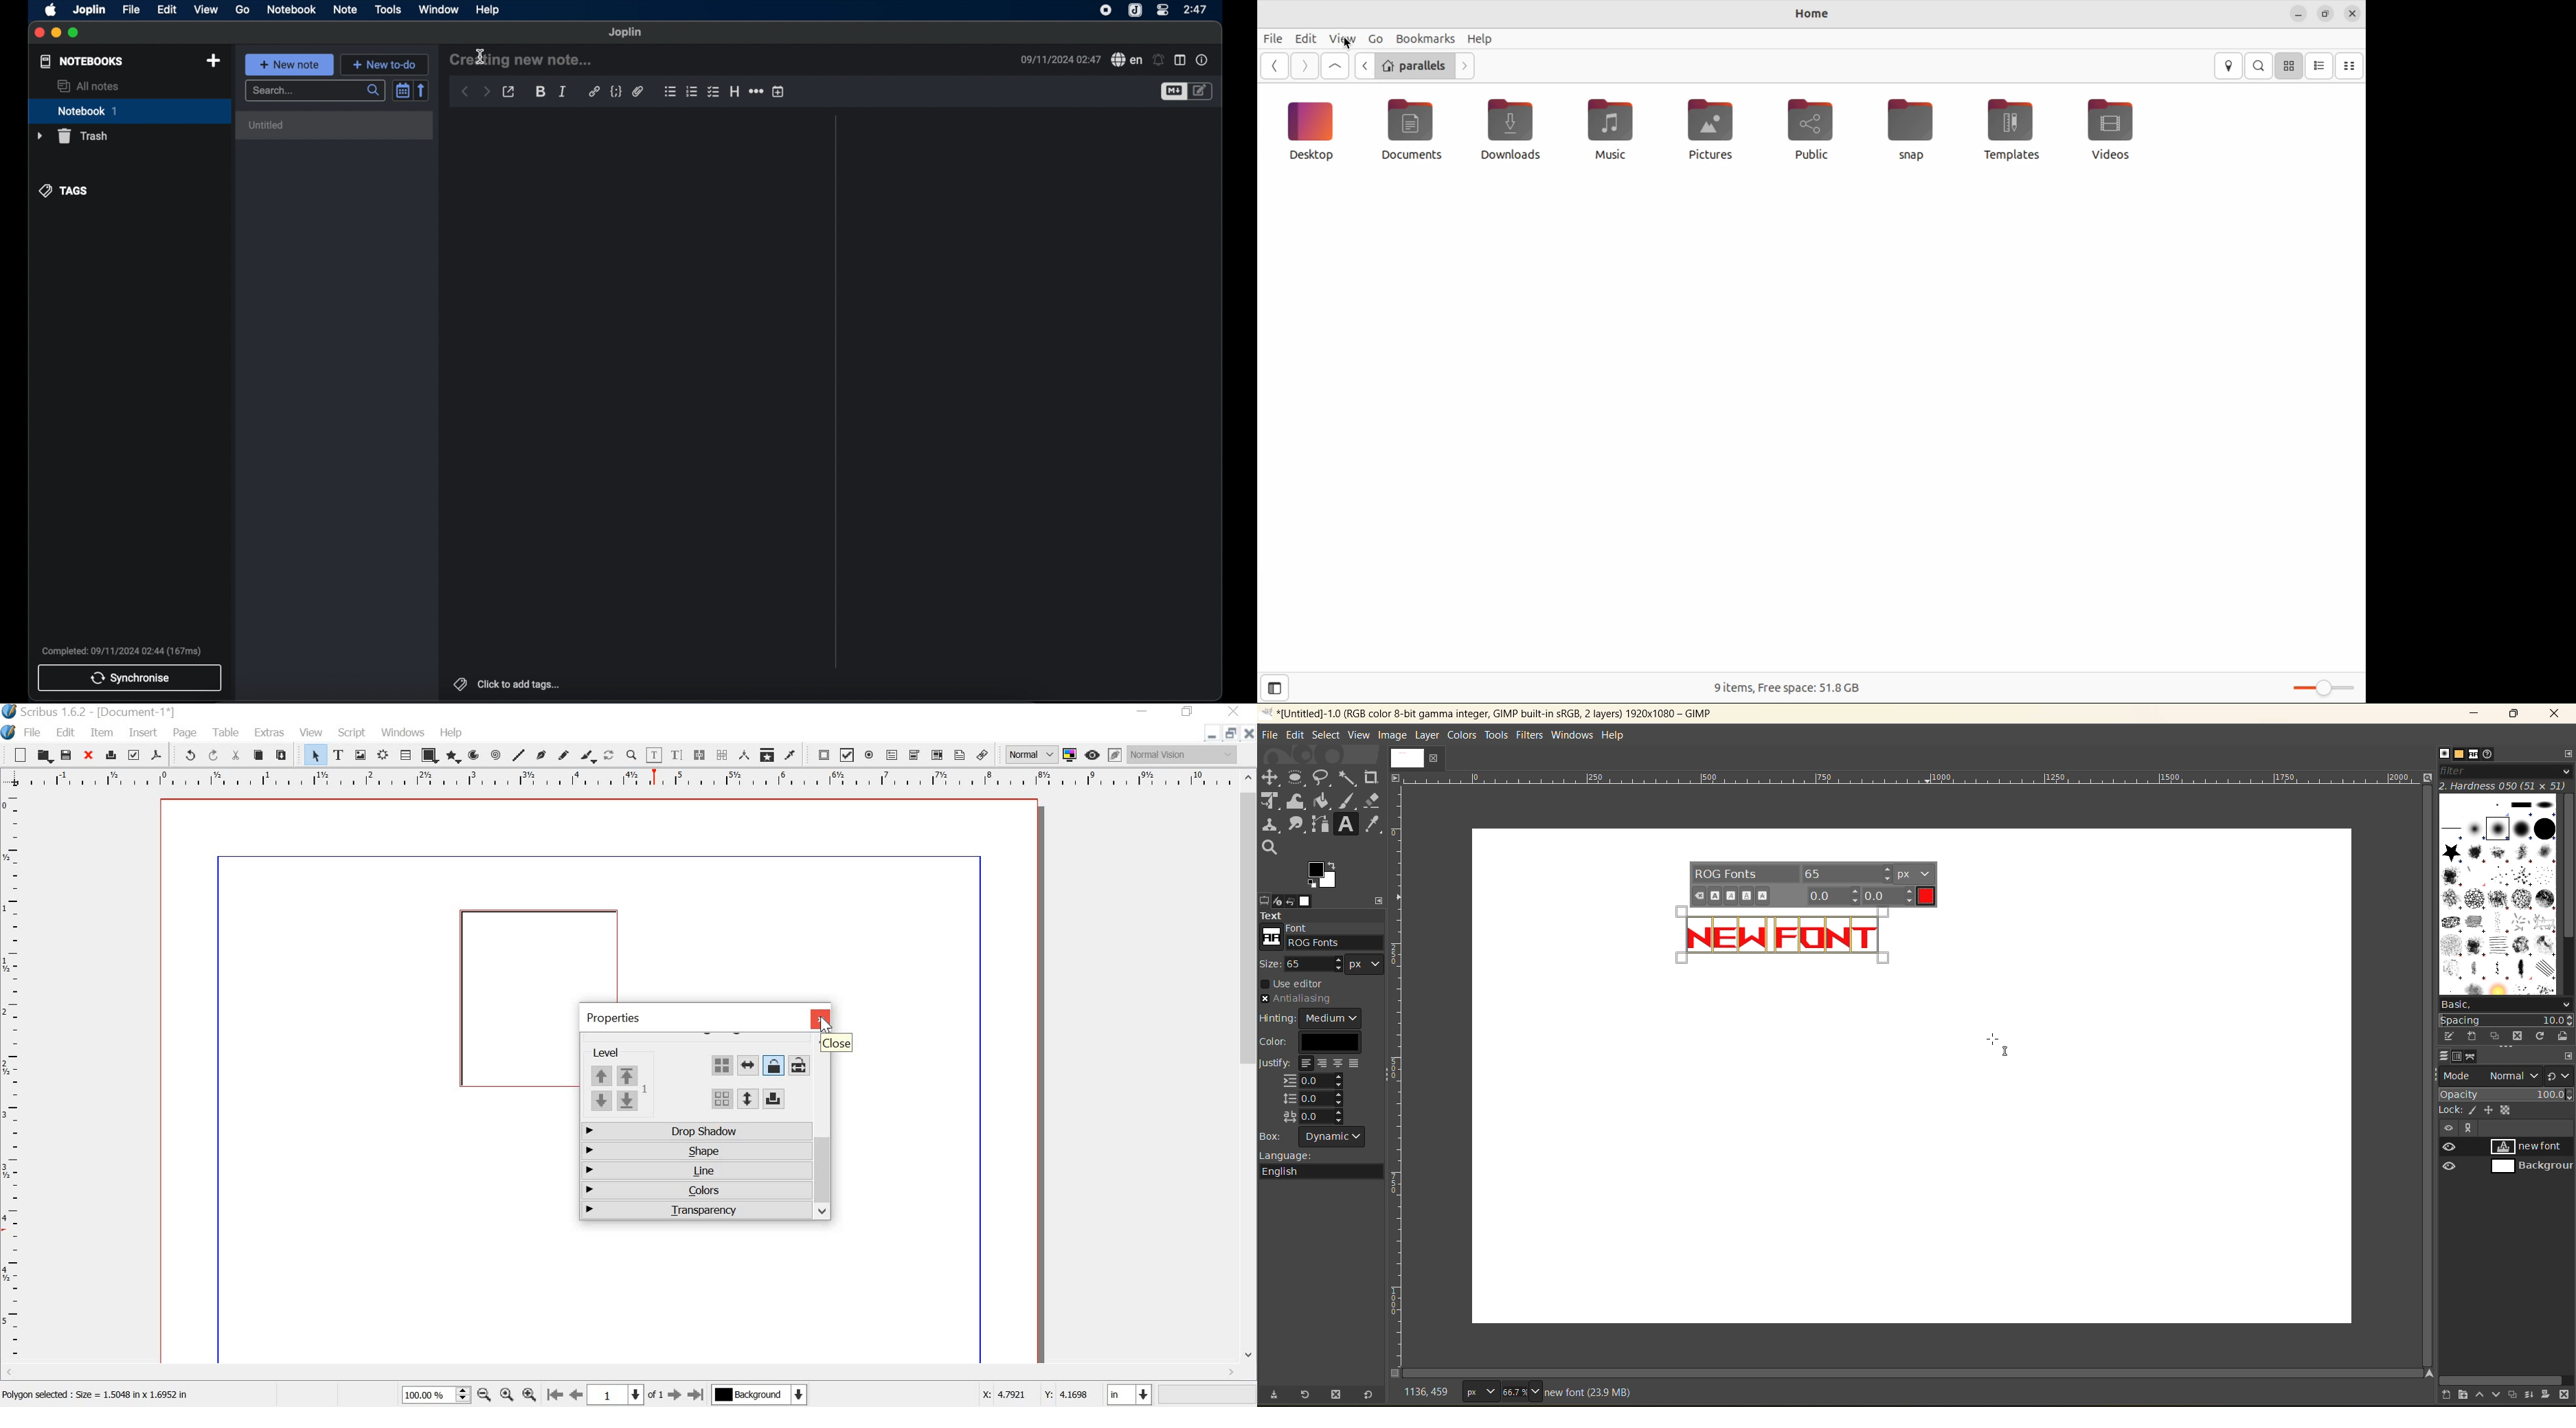 The width and height of the screenshot is (2576, 1428). Describe the element at coordinates (561, 92) in the screenshot. I see `italic` at that location.